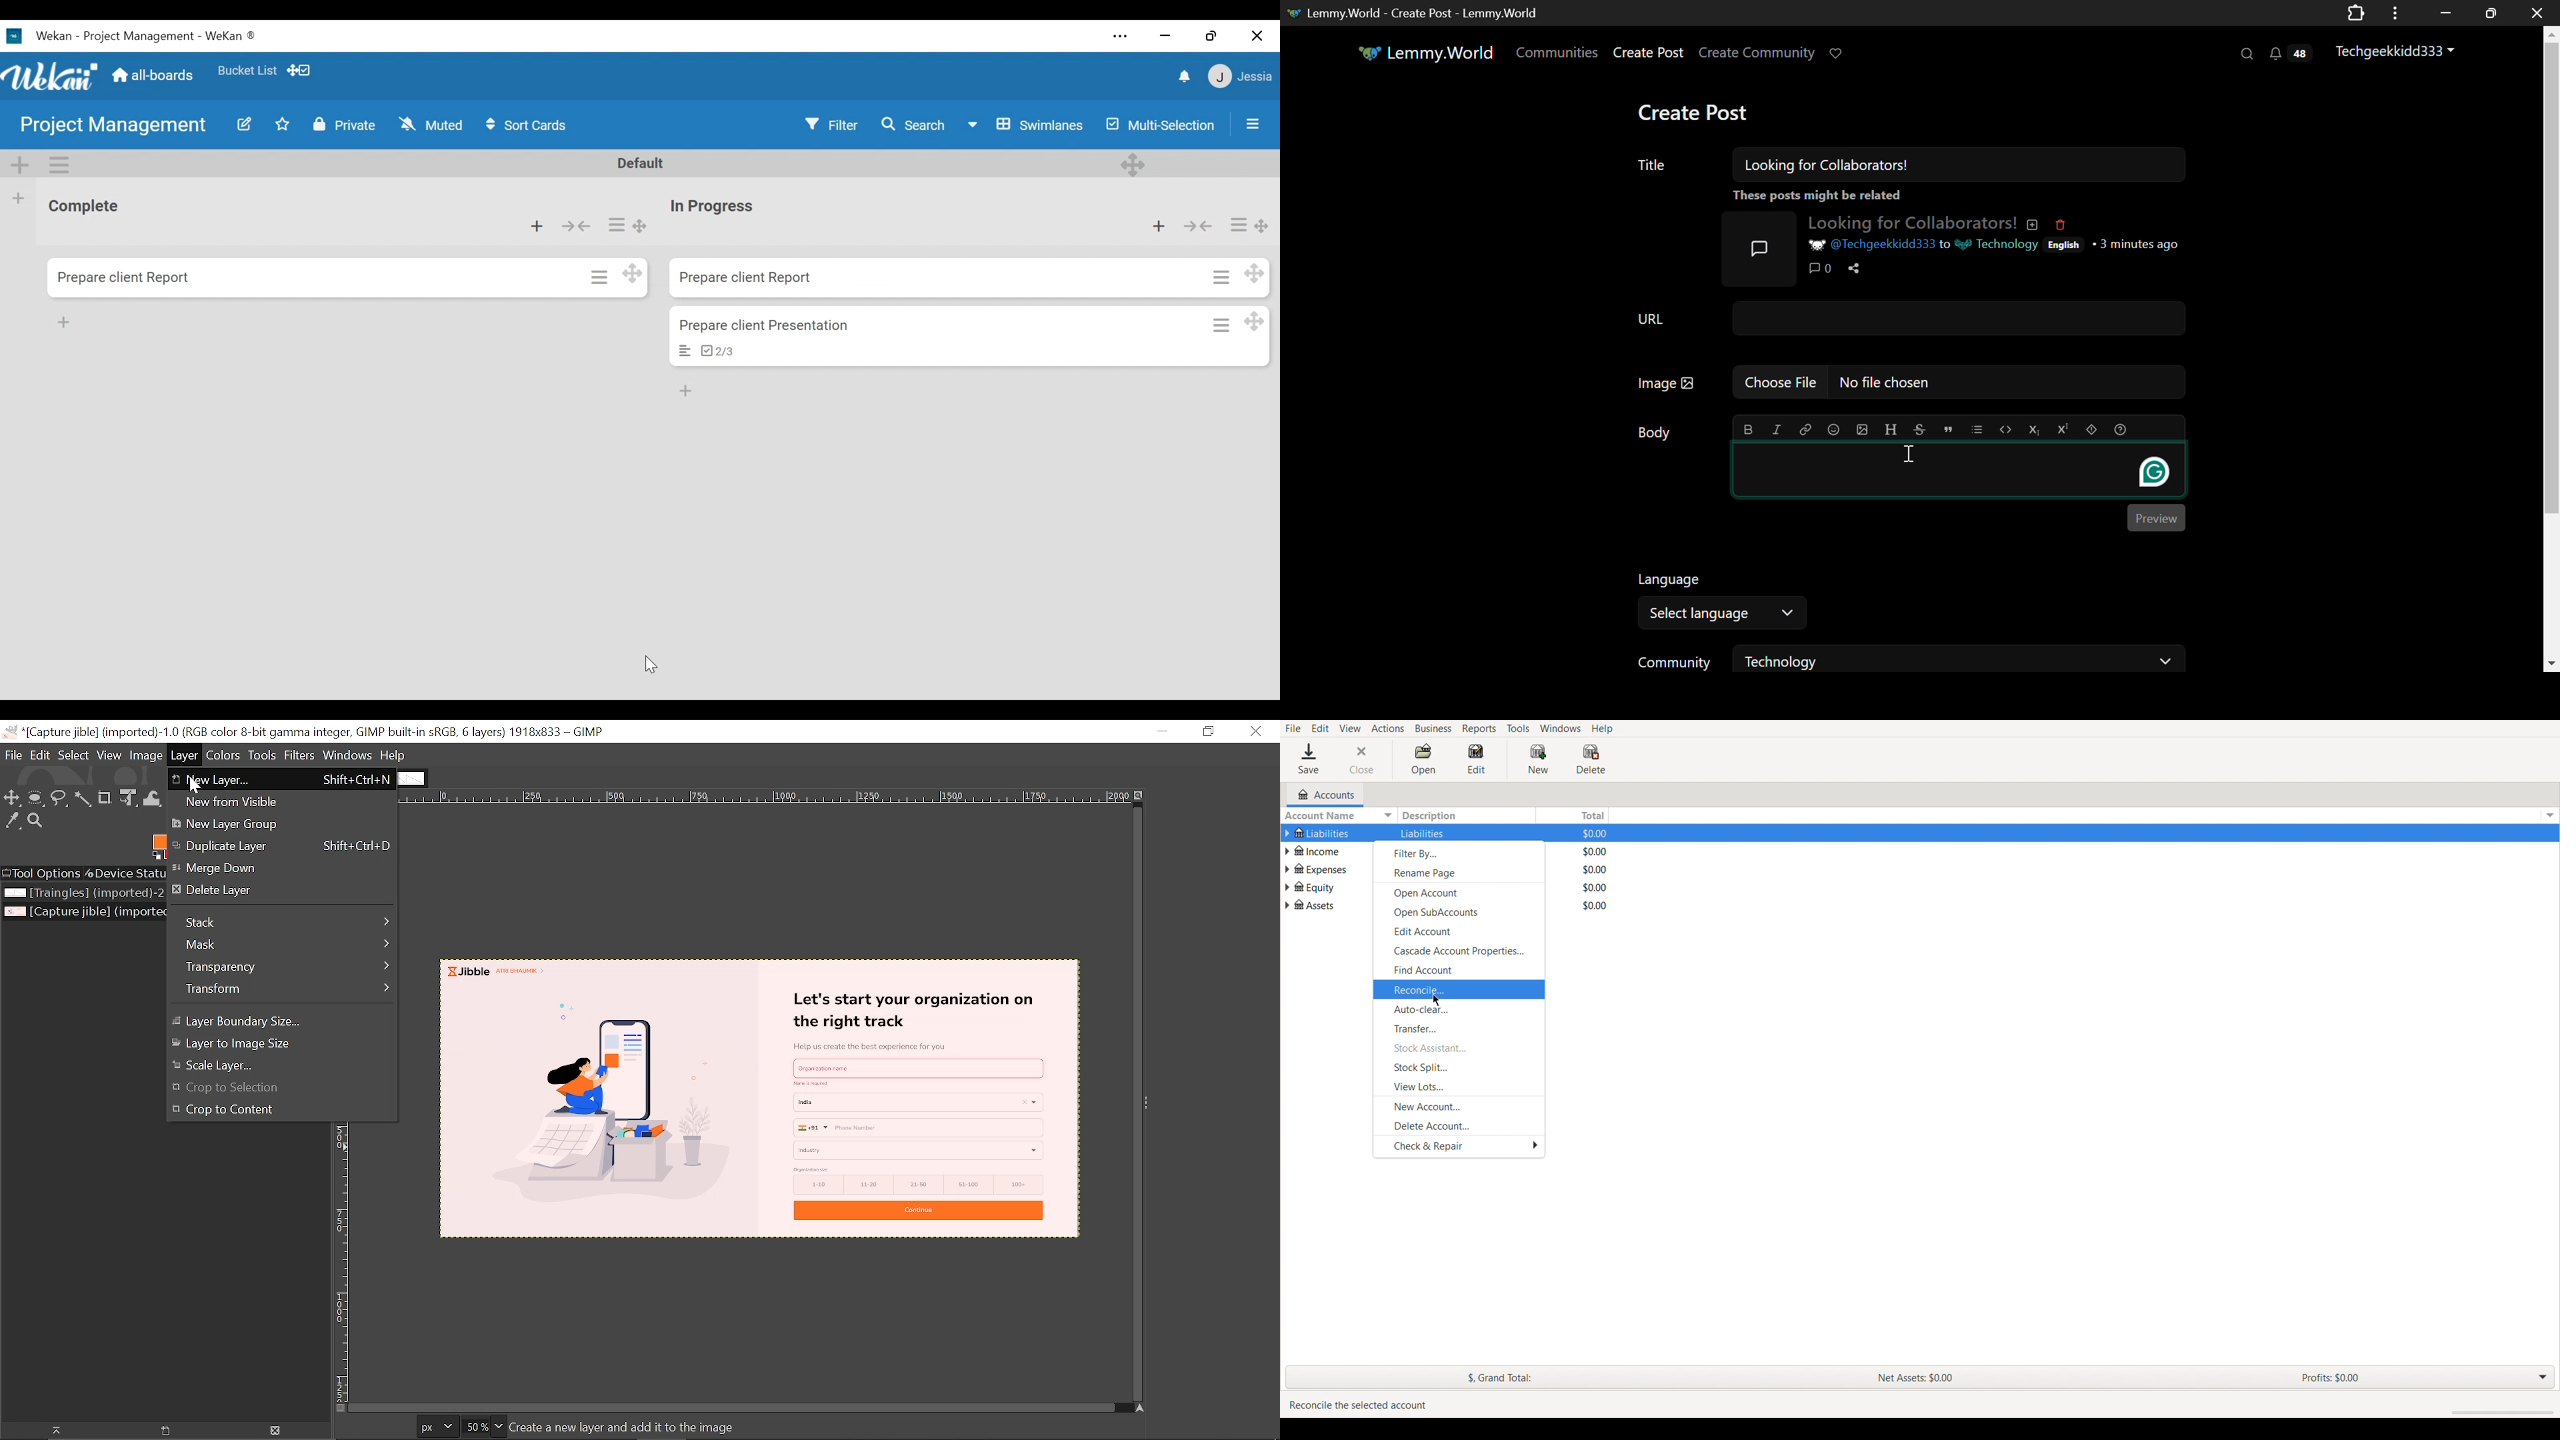 Image resolution: width=2576 pixels, height=1456 pixels. I want to click on Desktop drag handle, so click(1263, 225).